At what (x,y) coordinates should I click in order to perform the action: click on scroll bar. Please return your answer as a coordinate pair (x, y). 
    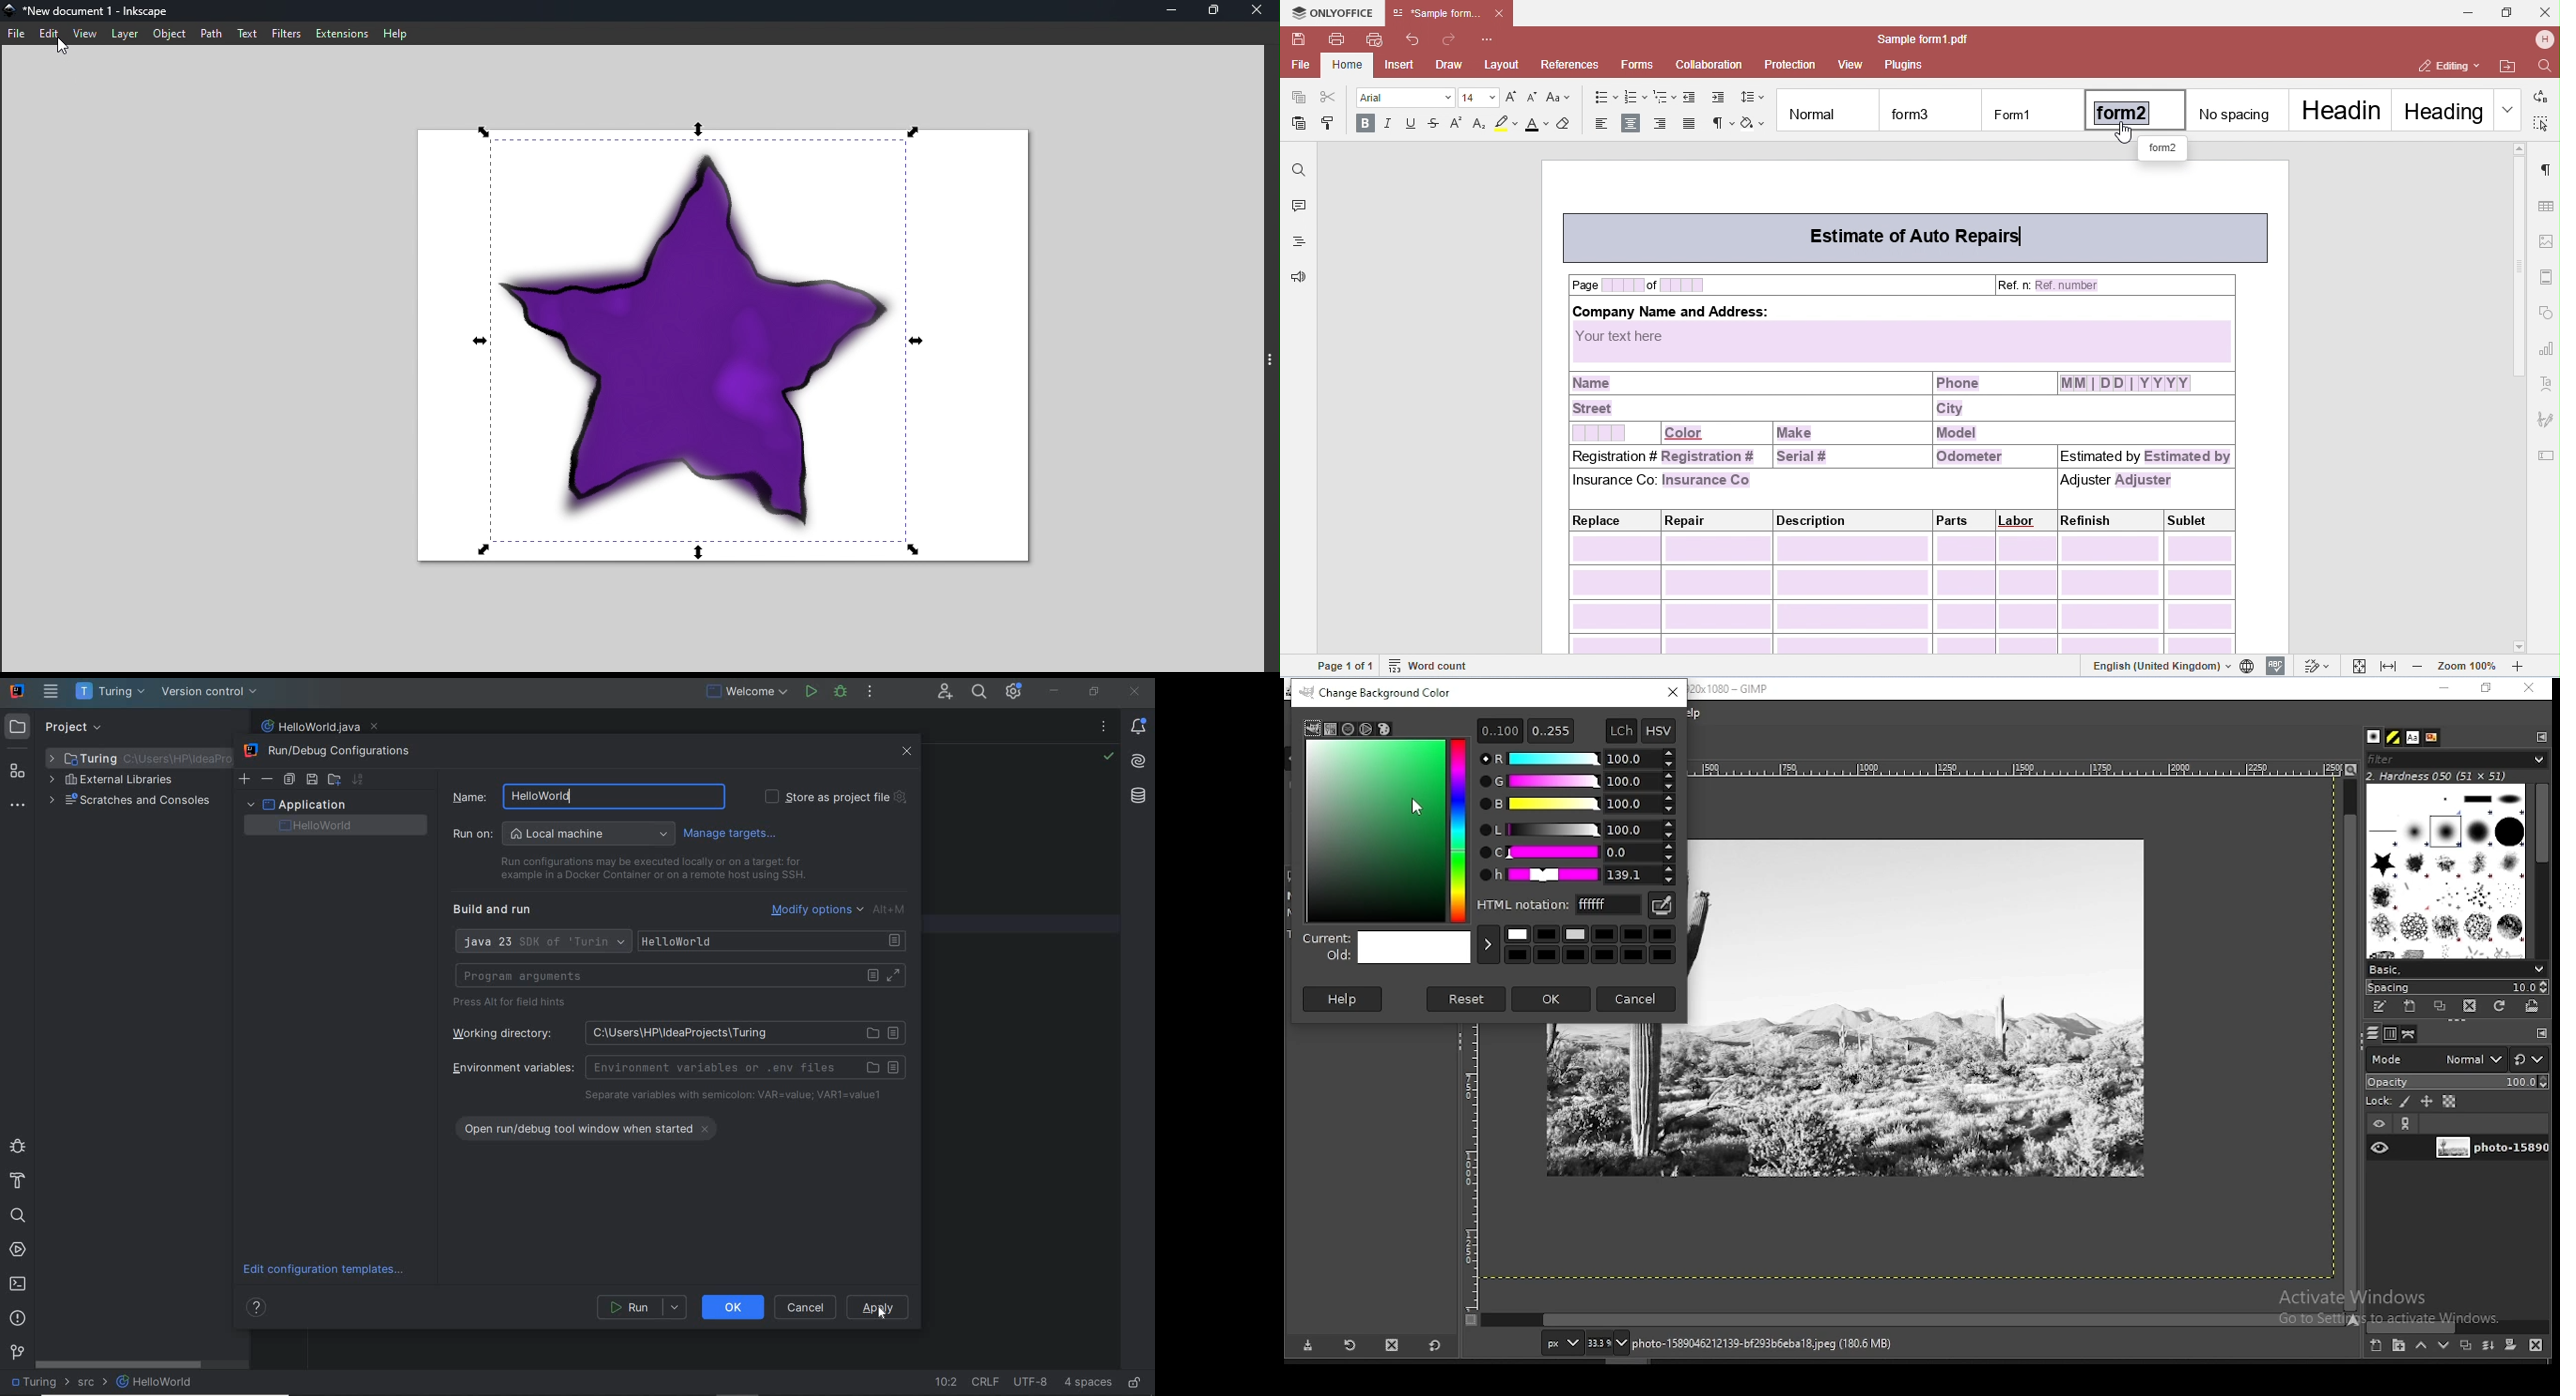
    Looking at the image, I should click on (2351, 1043).